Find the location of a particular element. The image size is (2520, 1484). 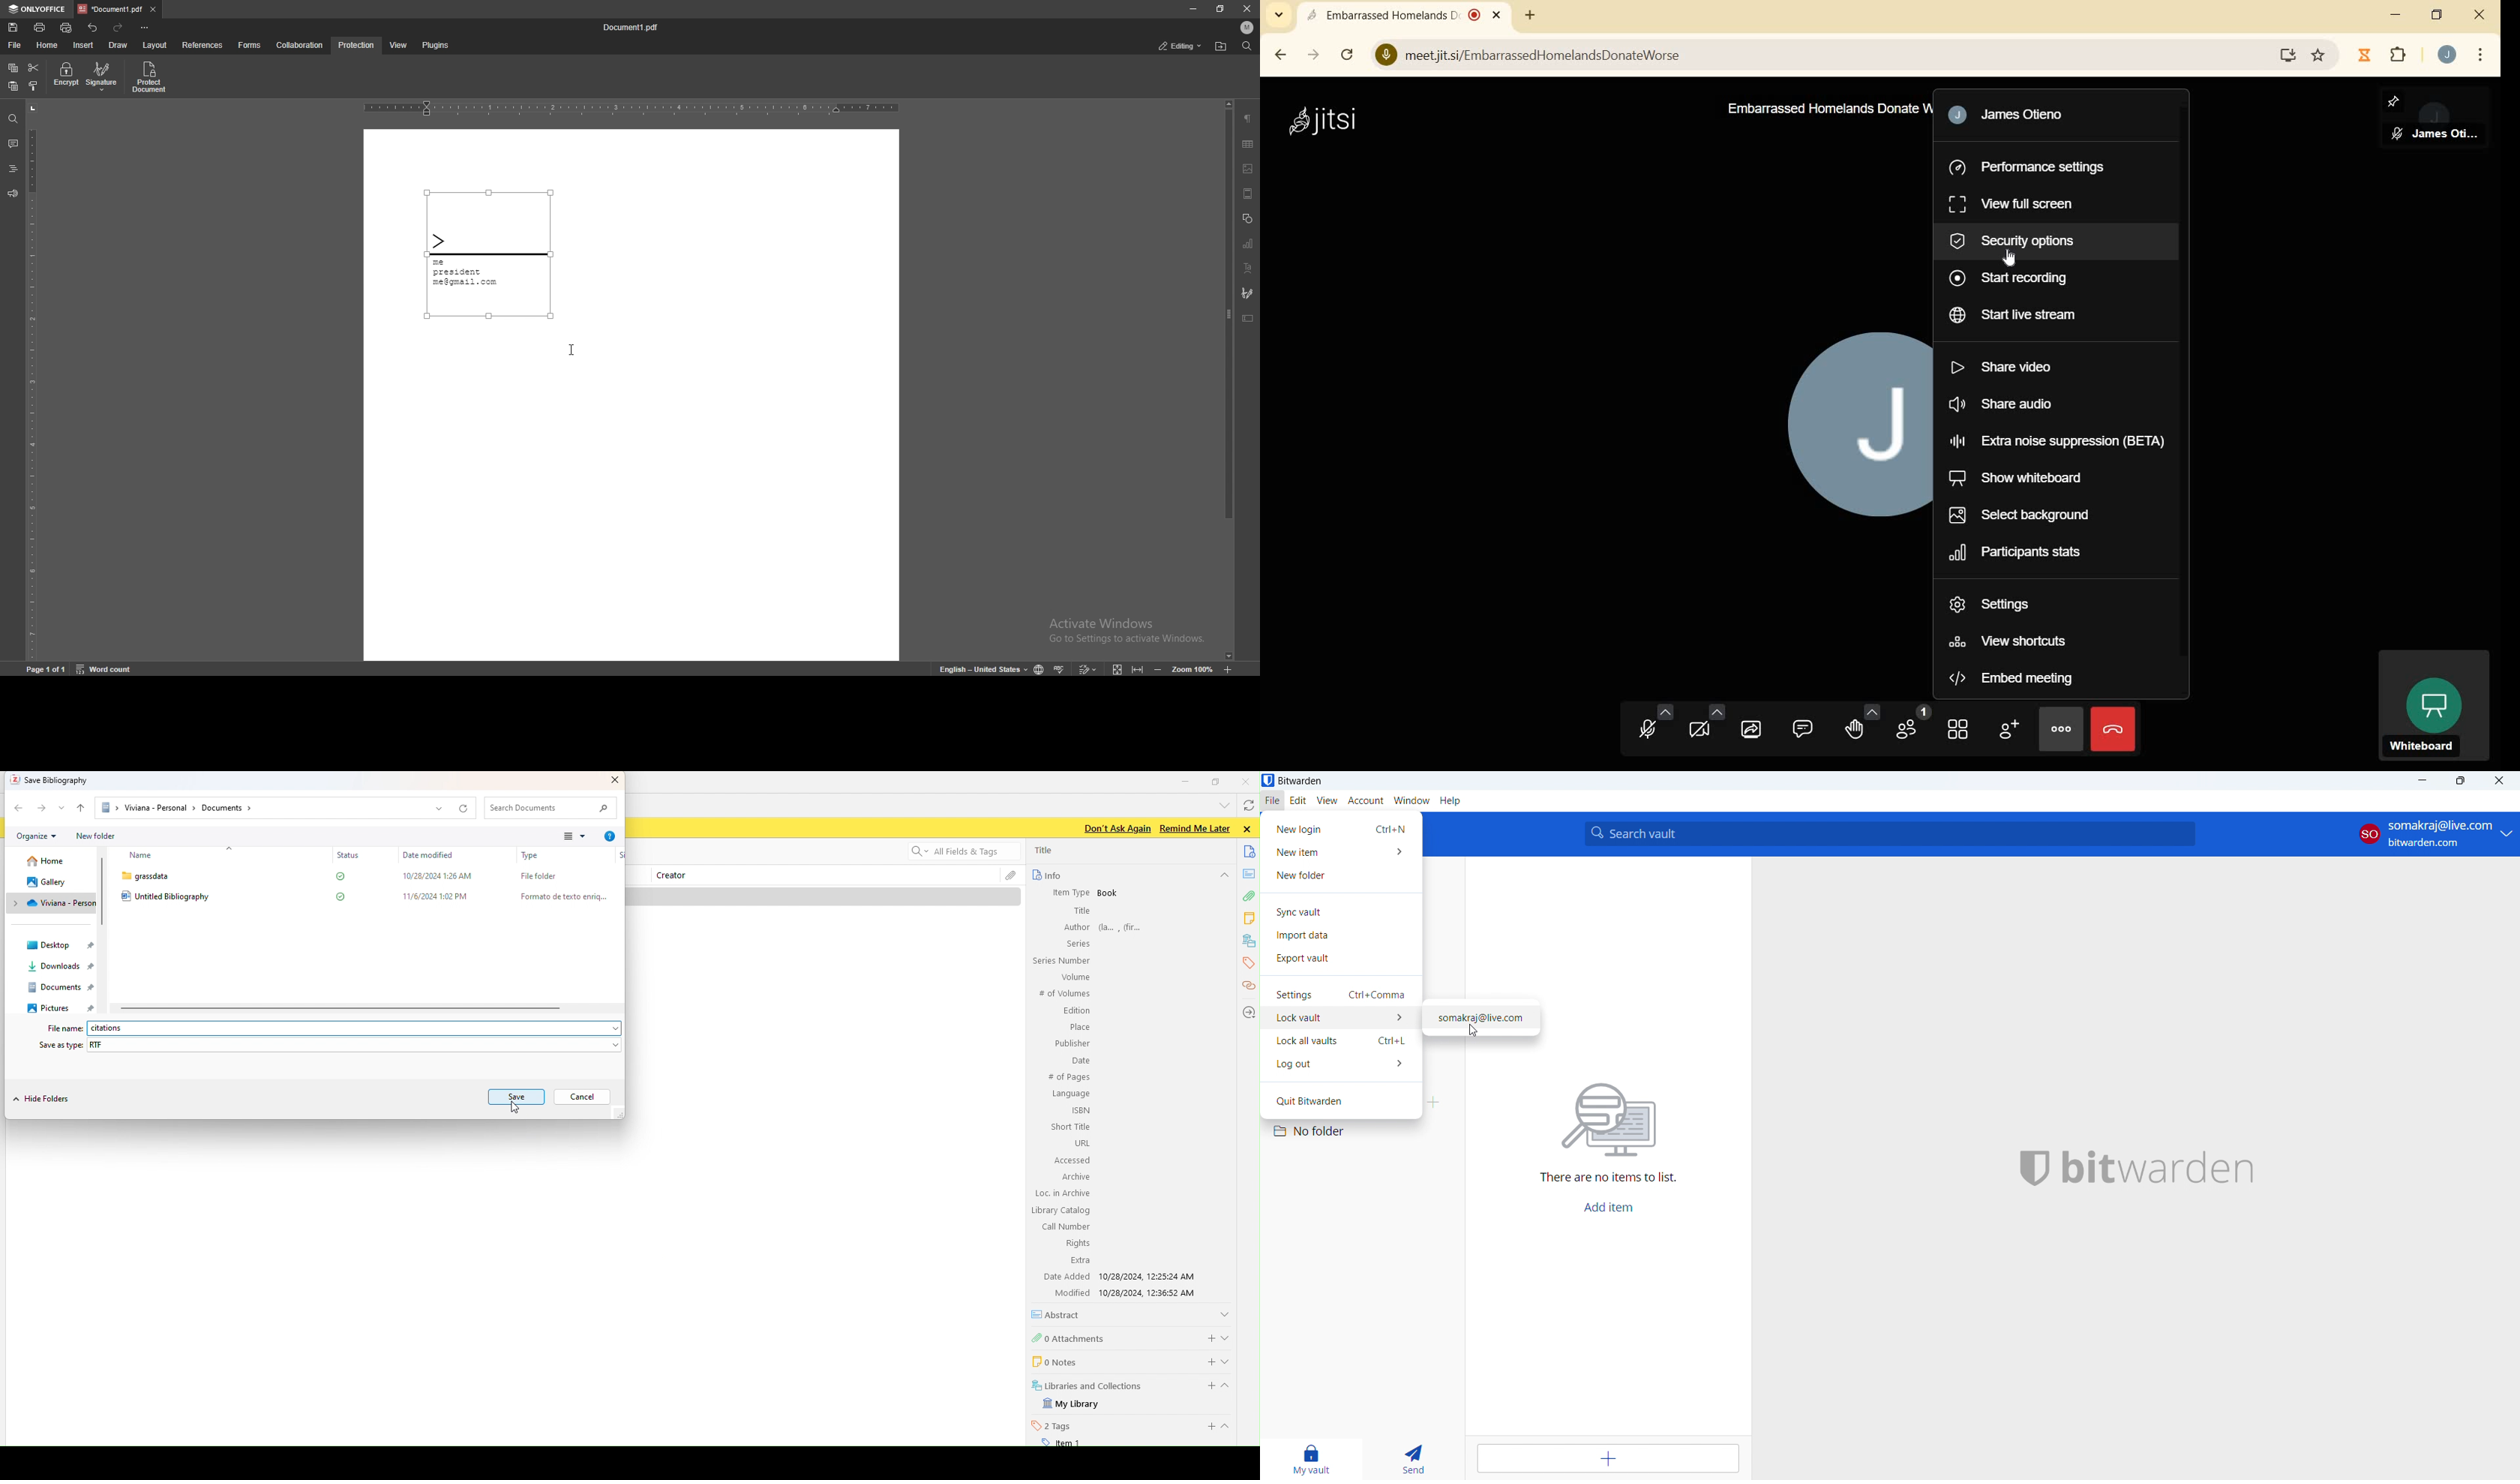

Short Title is located at coordinates (1071, 1127).